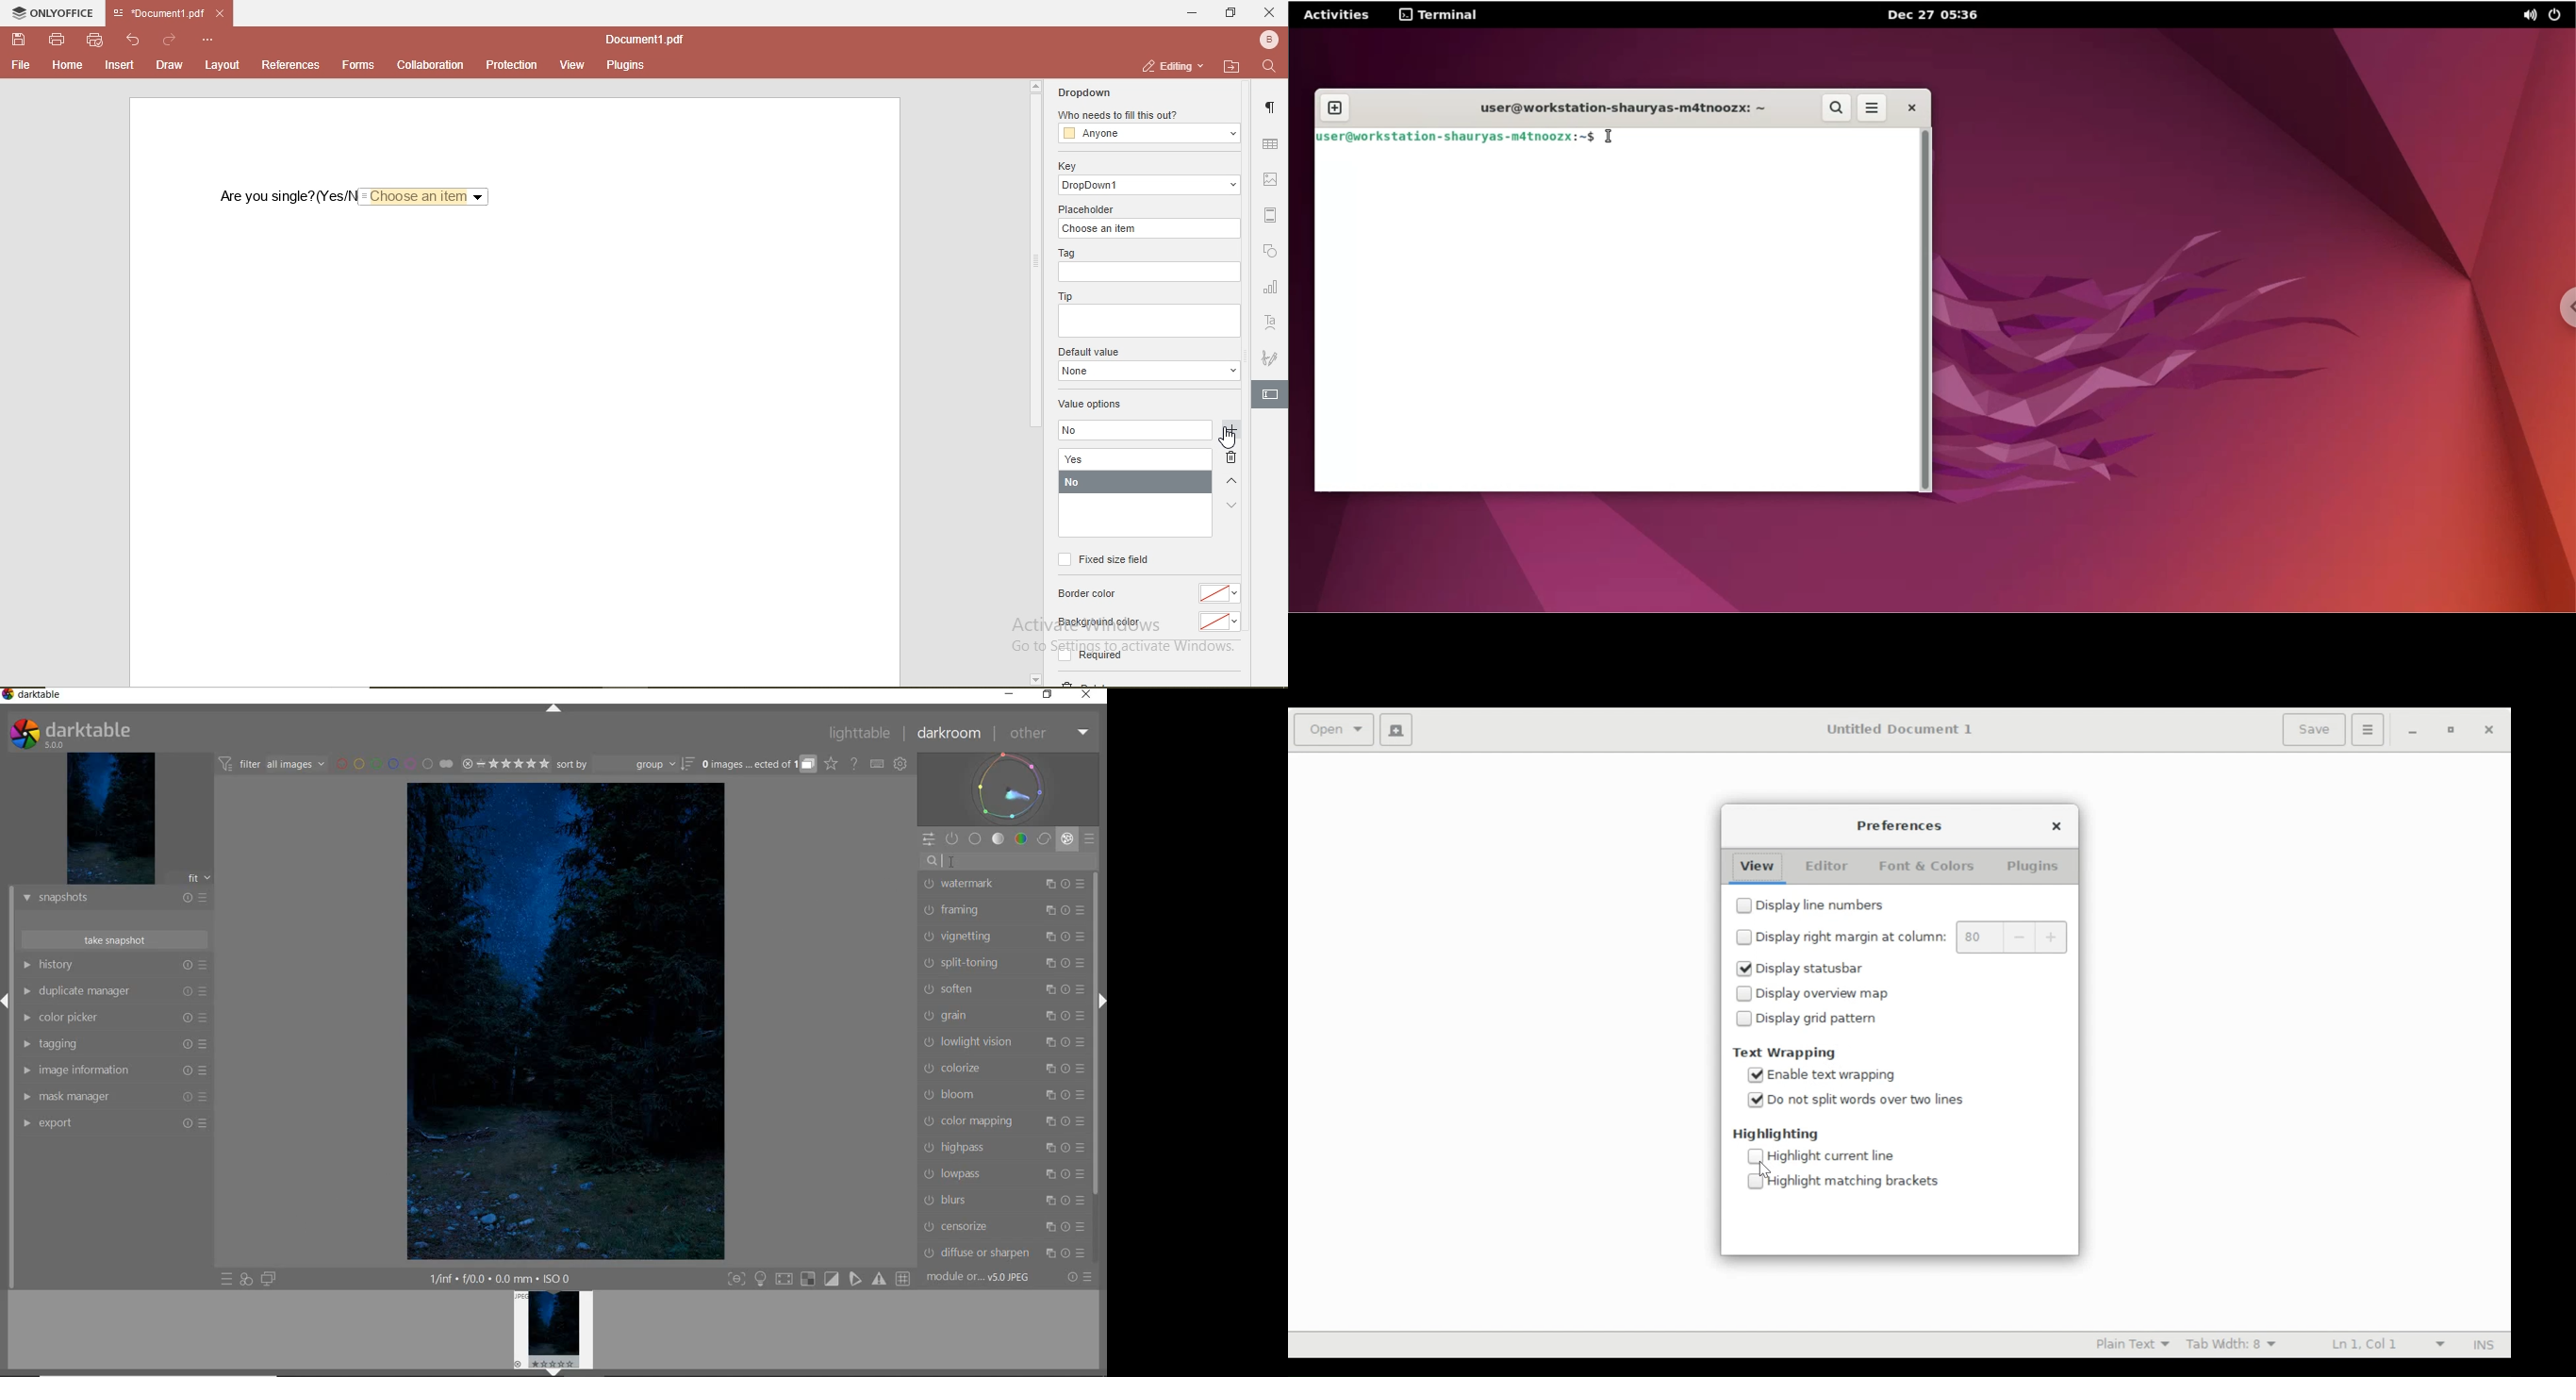 Image resolution: width=2576 pixels, height=1400 pixels. Describe the element at coordinates (1232, 67) in the screenshot. I see `open file location` at that location.